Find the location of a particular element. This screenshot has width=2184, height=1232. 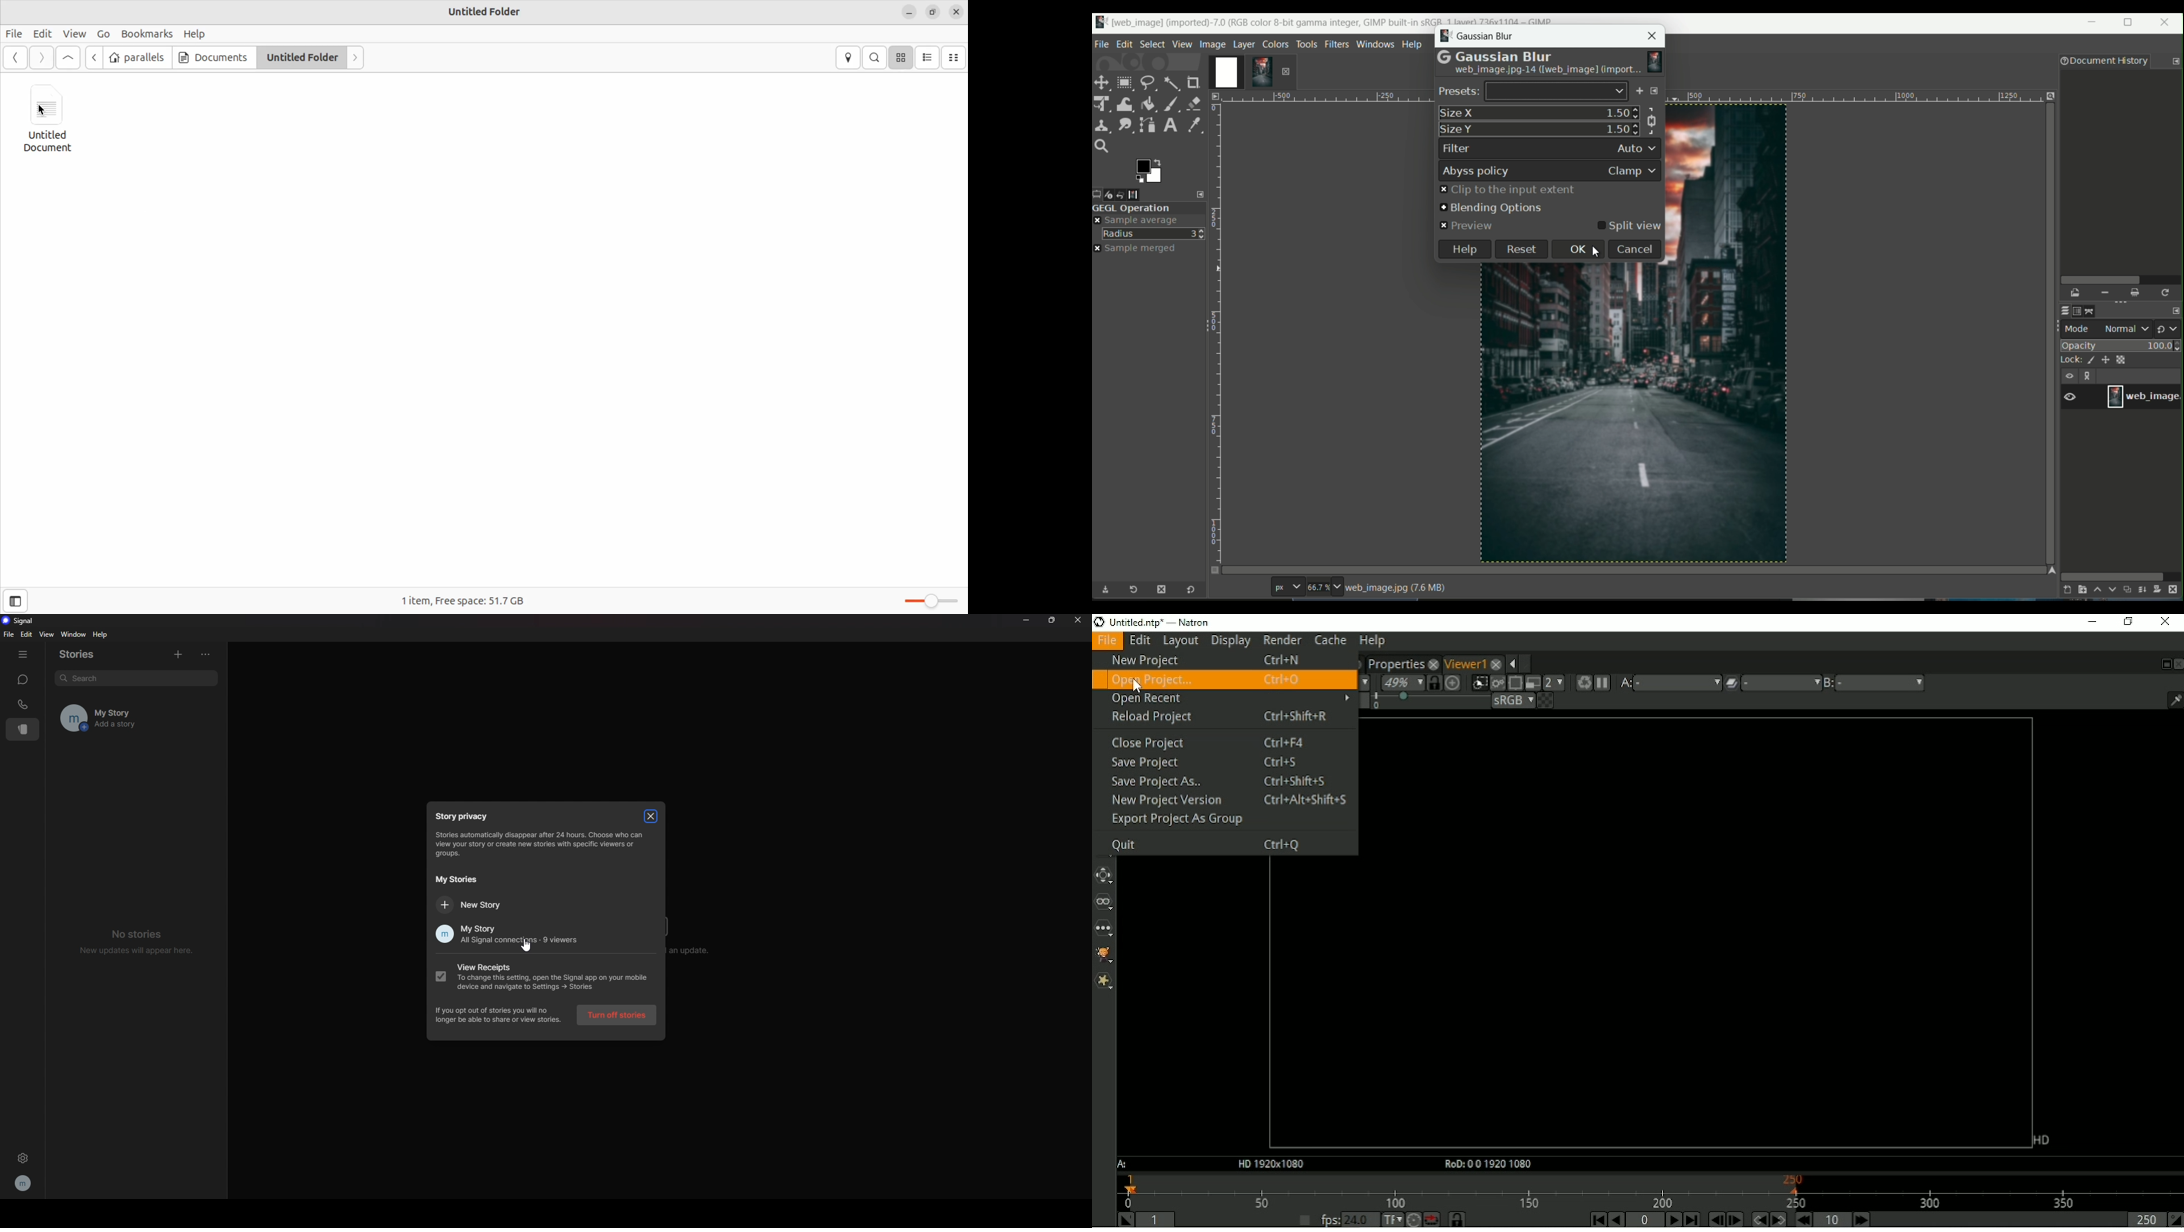

imported image is located at coordinates (1243, 73).